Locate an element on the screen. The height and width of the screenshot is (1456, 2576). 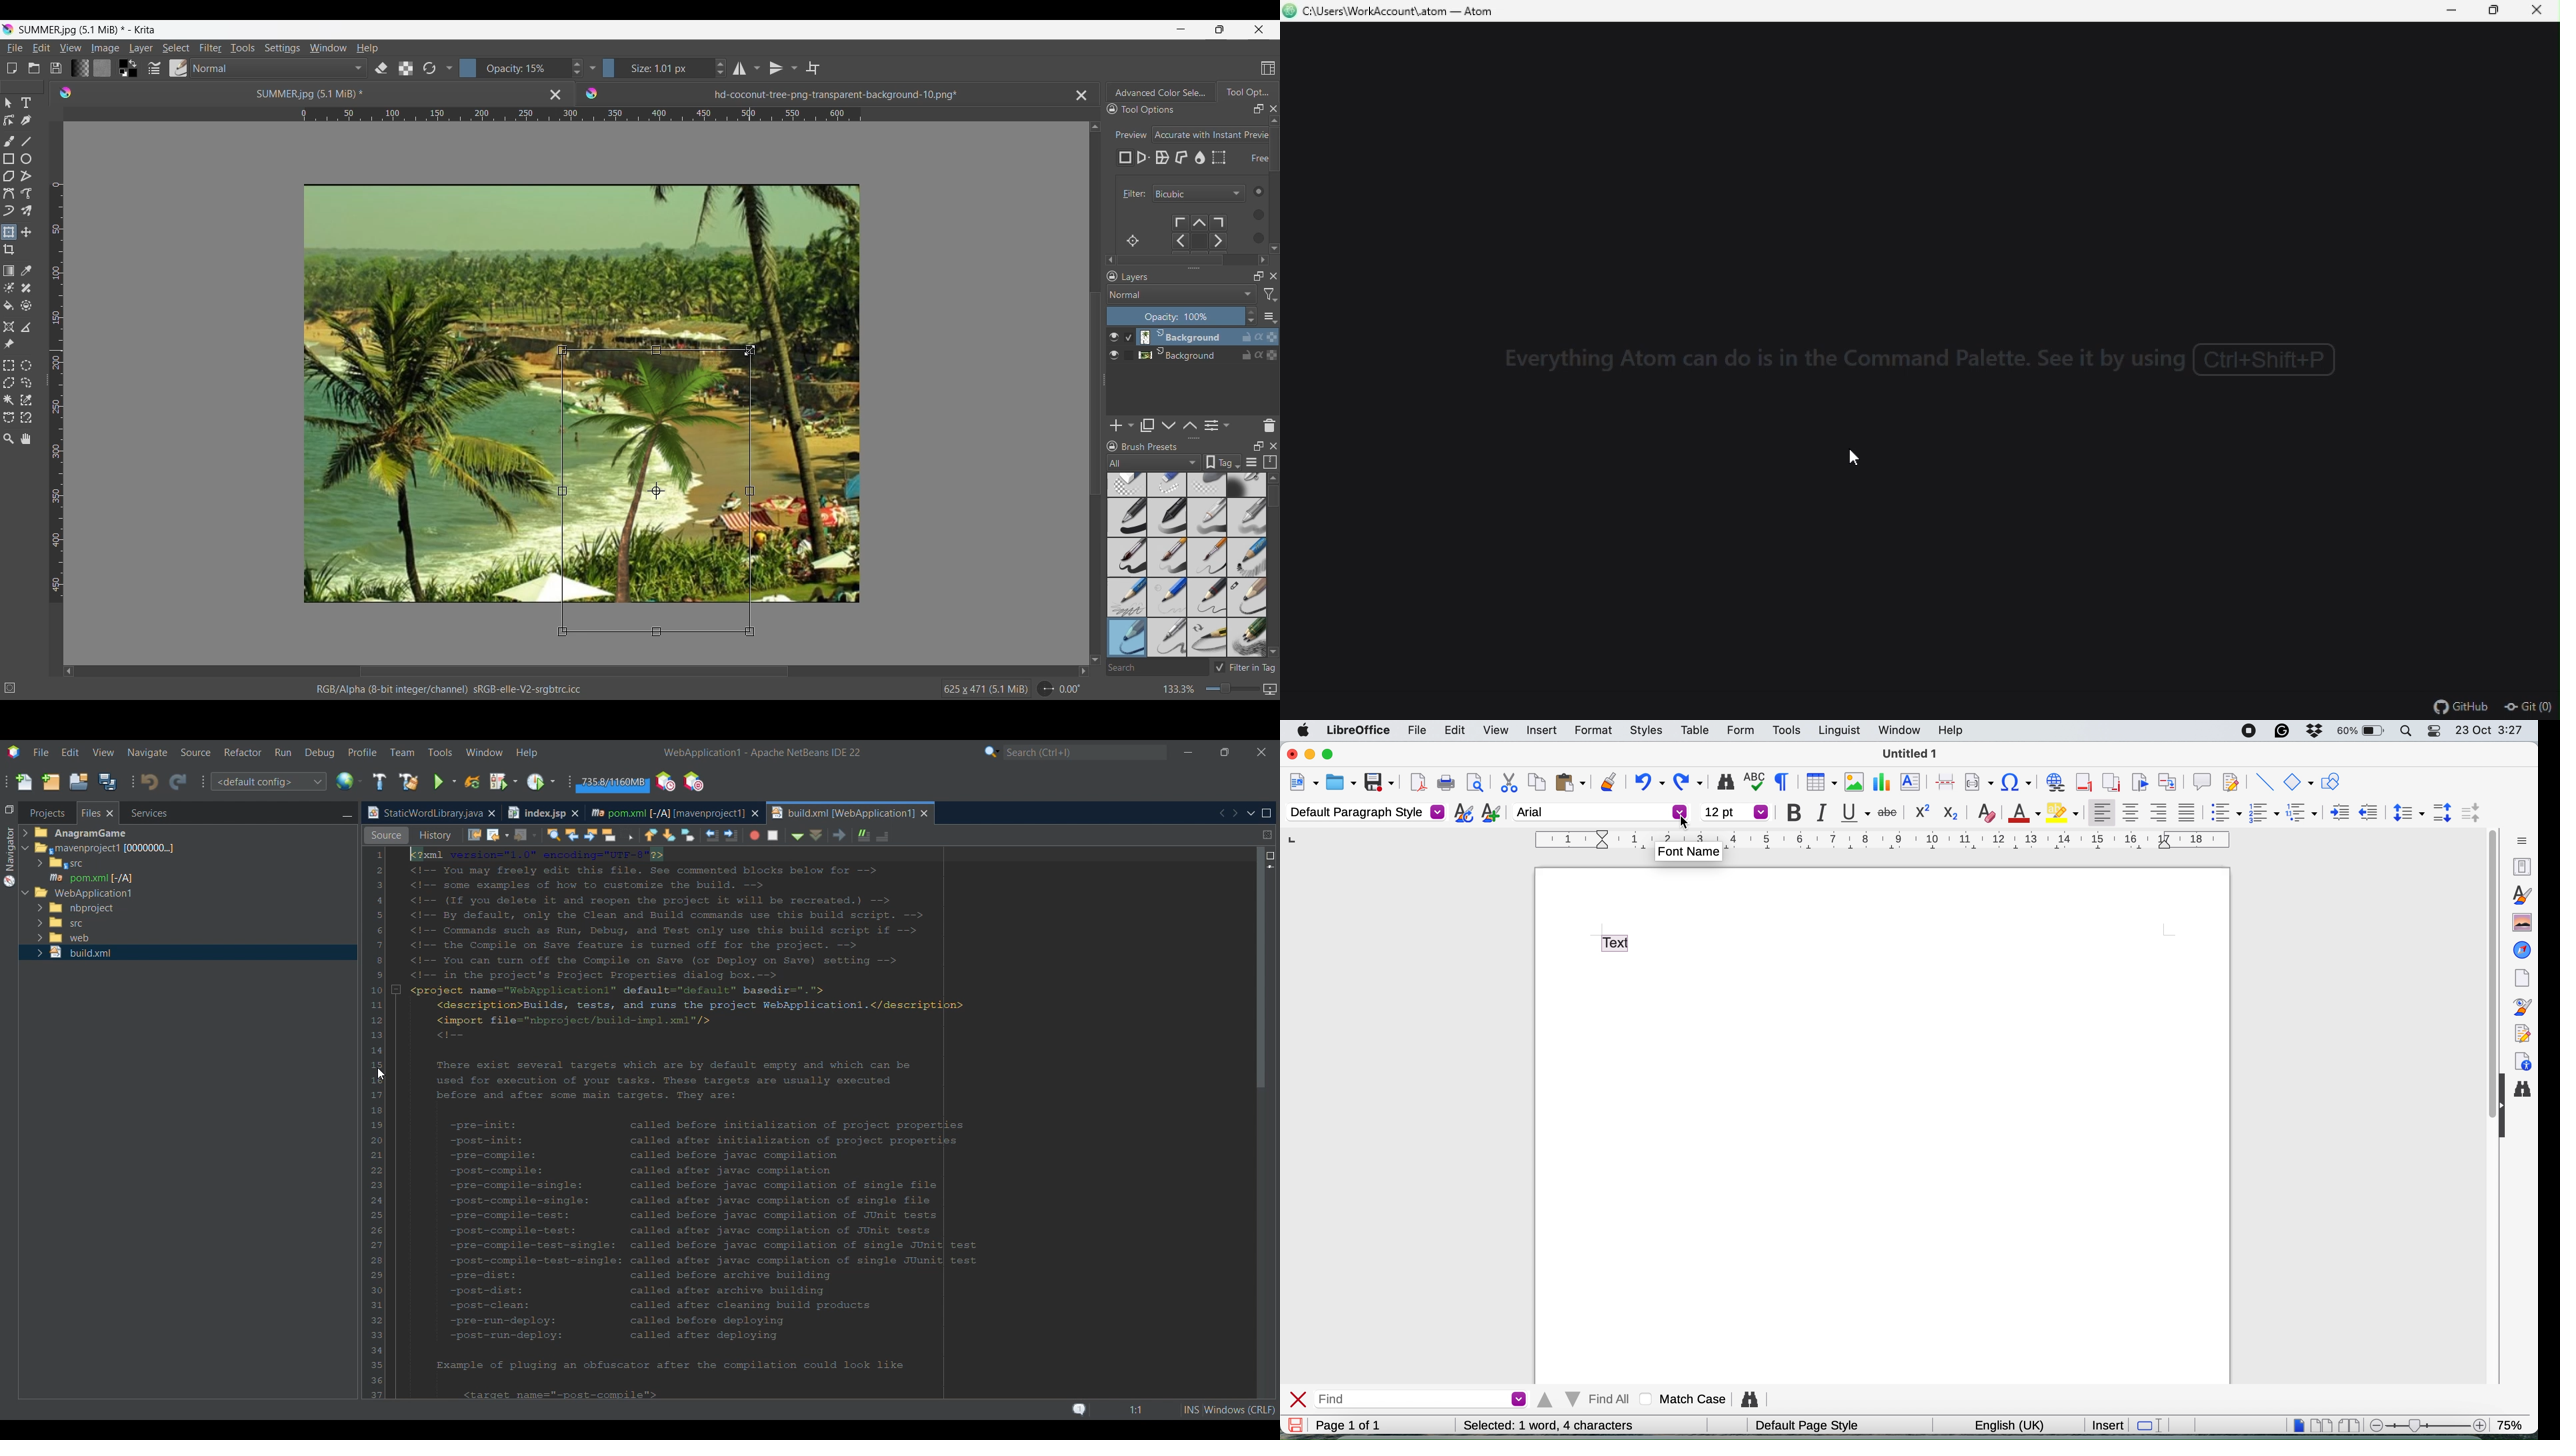
Information about the selected image is located at coordinates (985, 689).